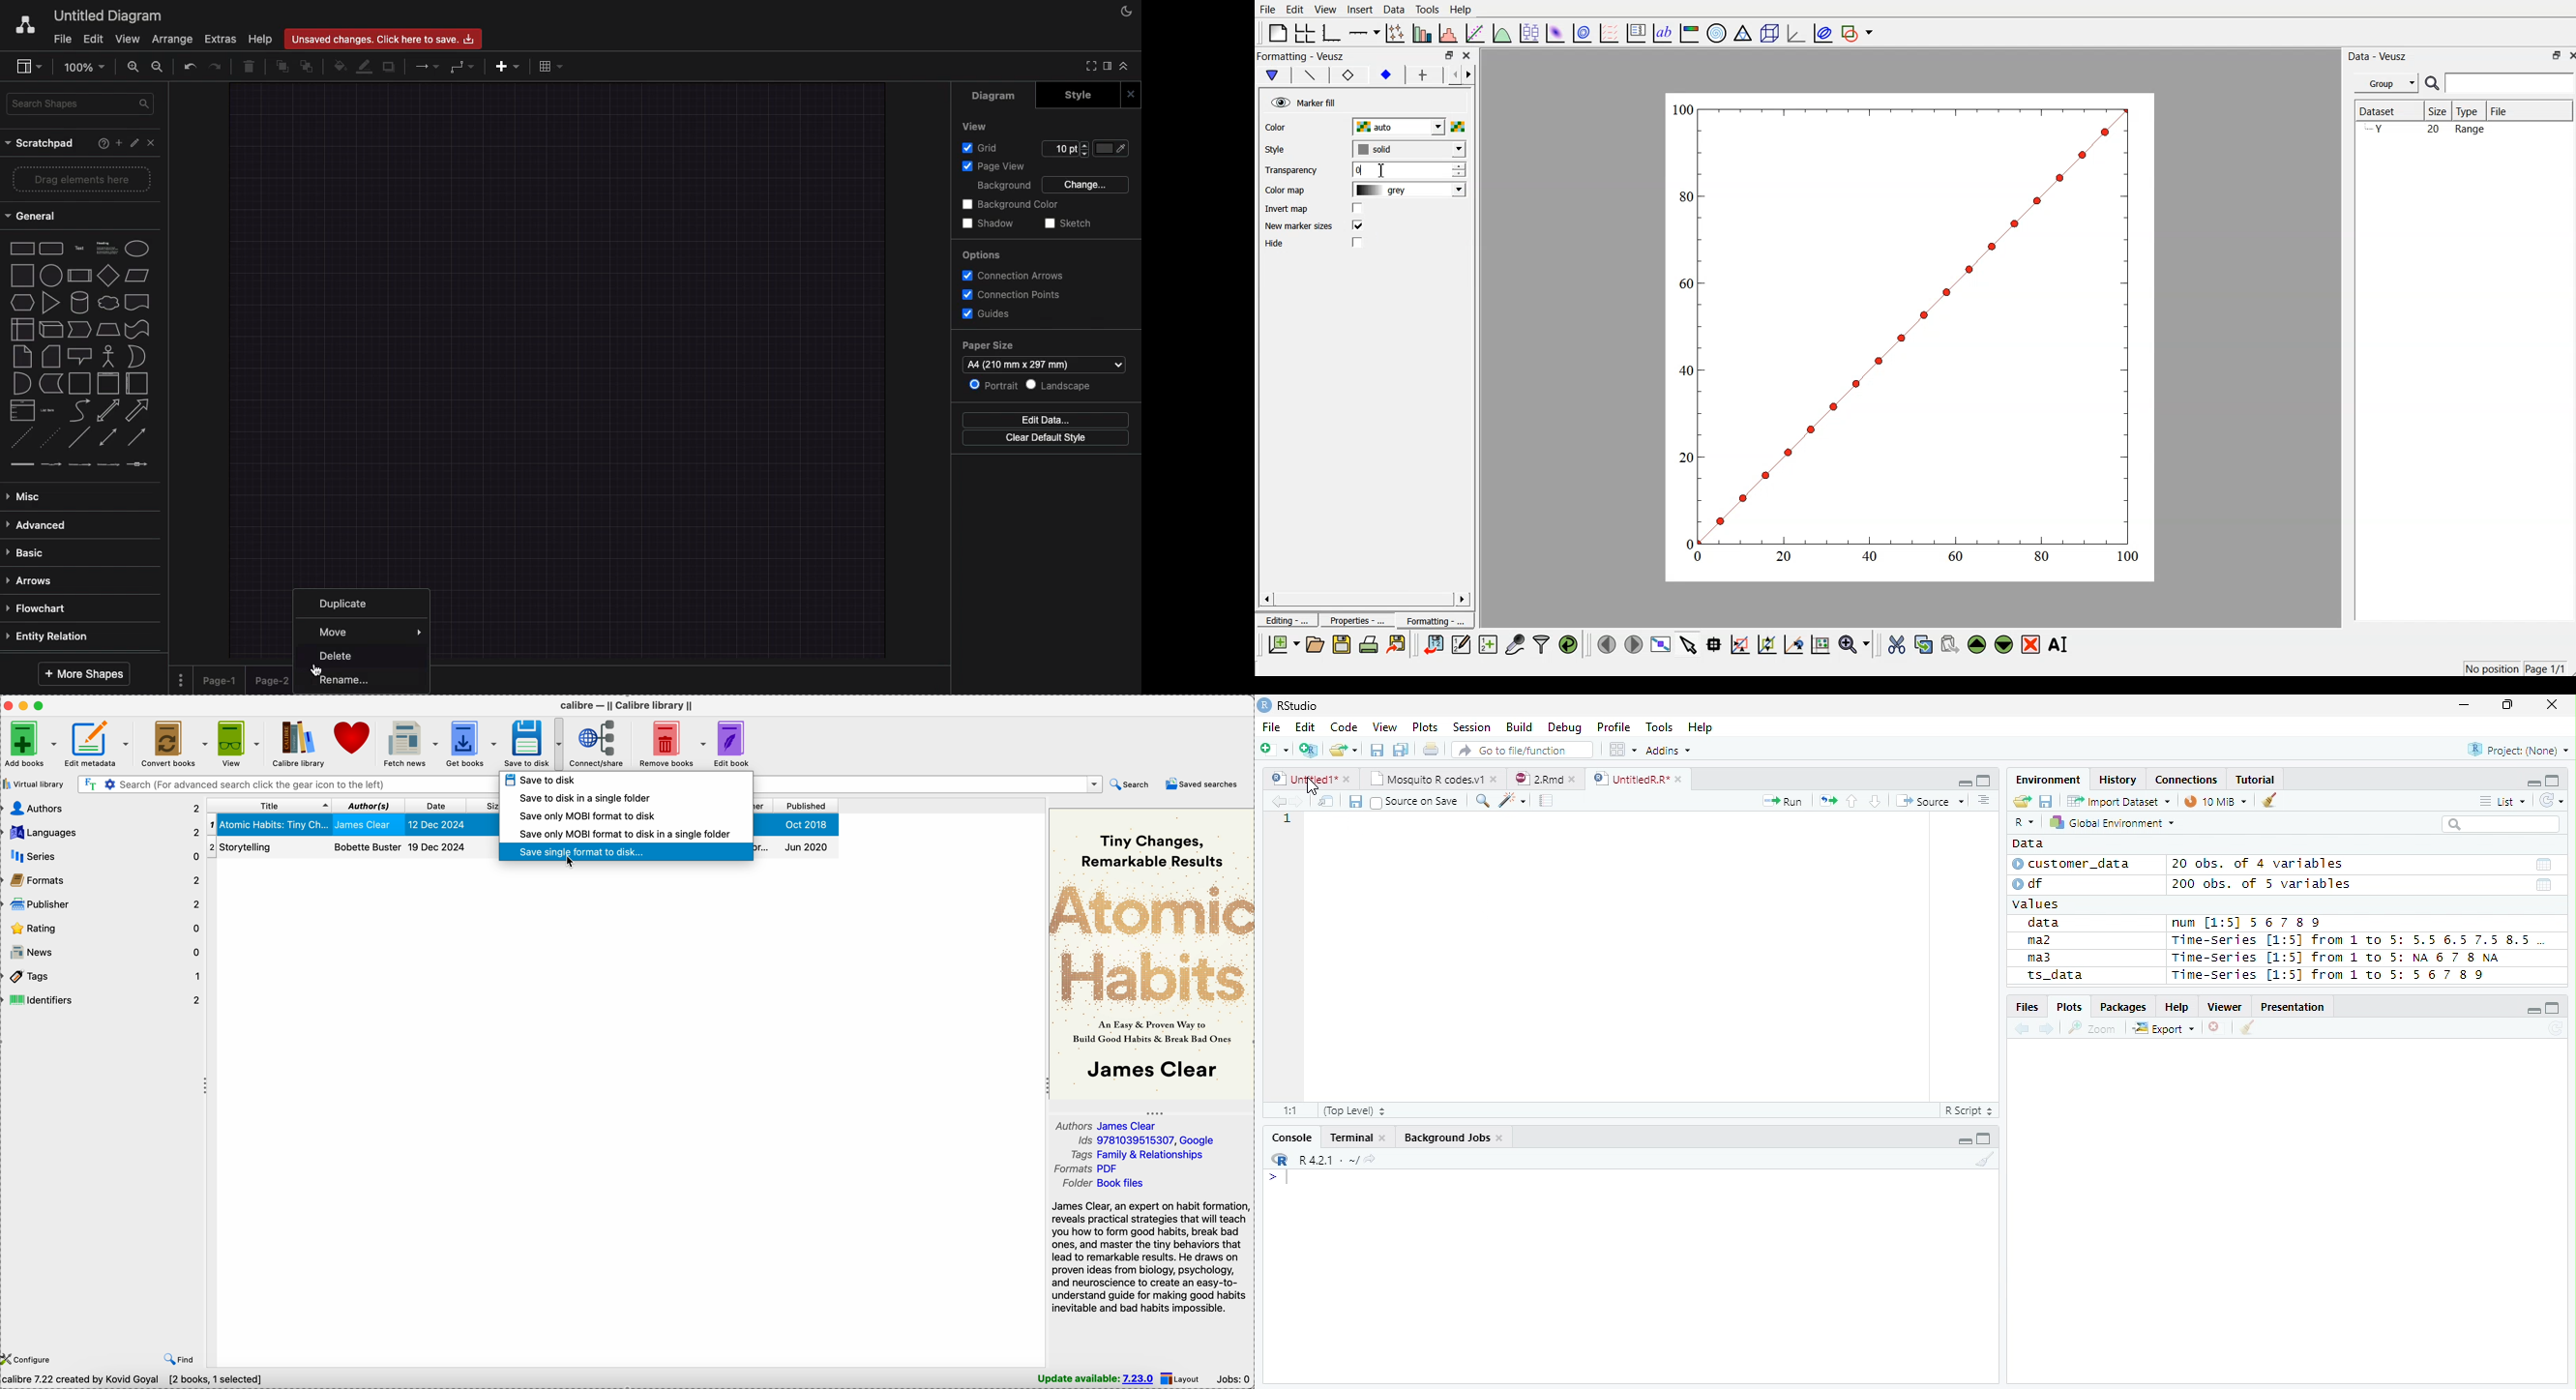 Image resolution: width=2576 pixels, height=1400 pixels. I want to click on Connection arrows, so click(1016, 274).